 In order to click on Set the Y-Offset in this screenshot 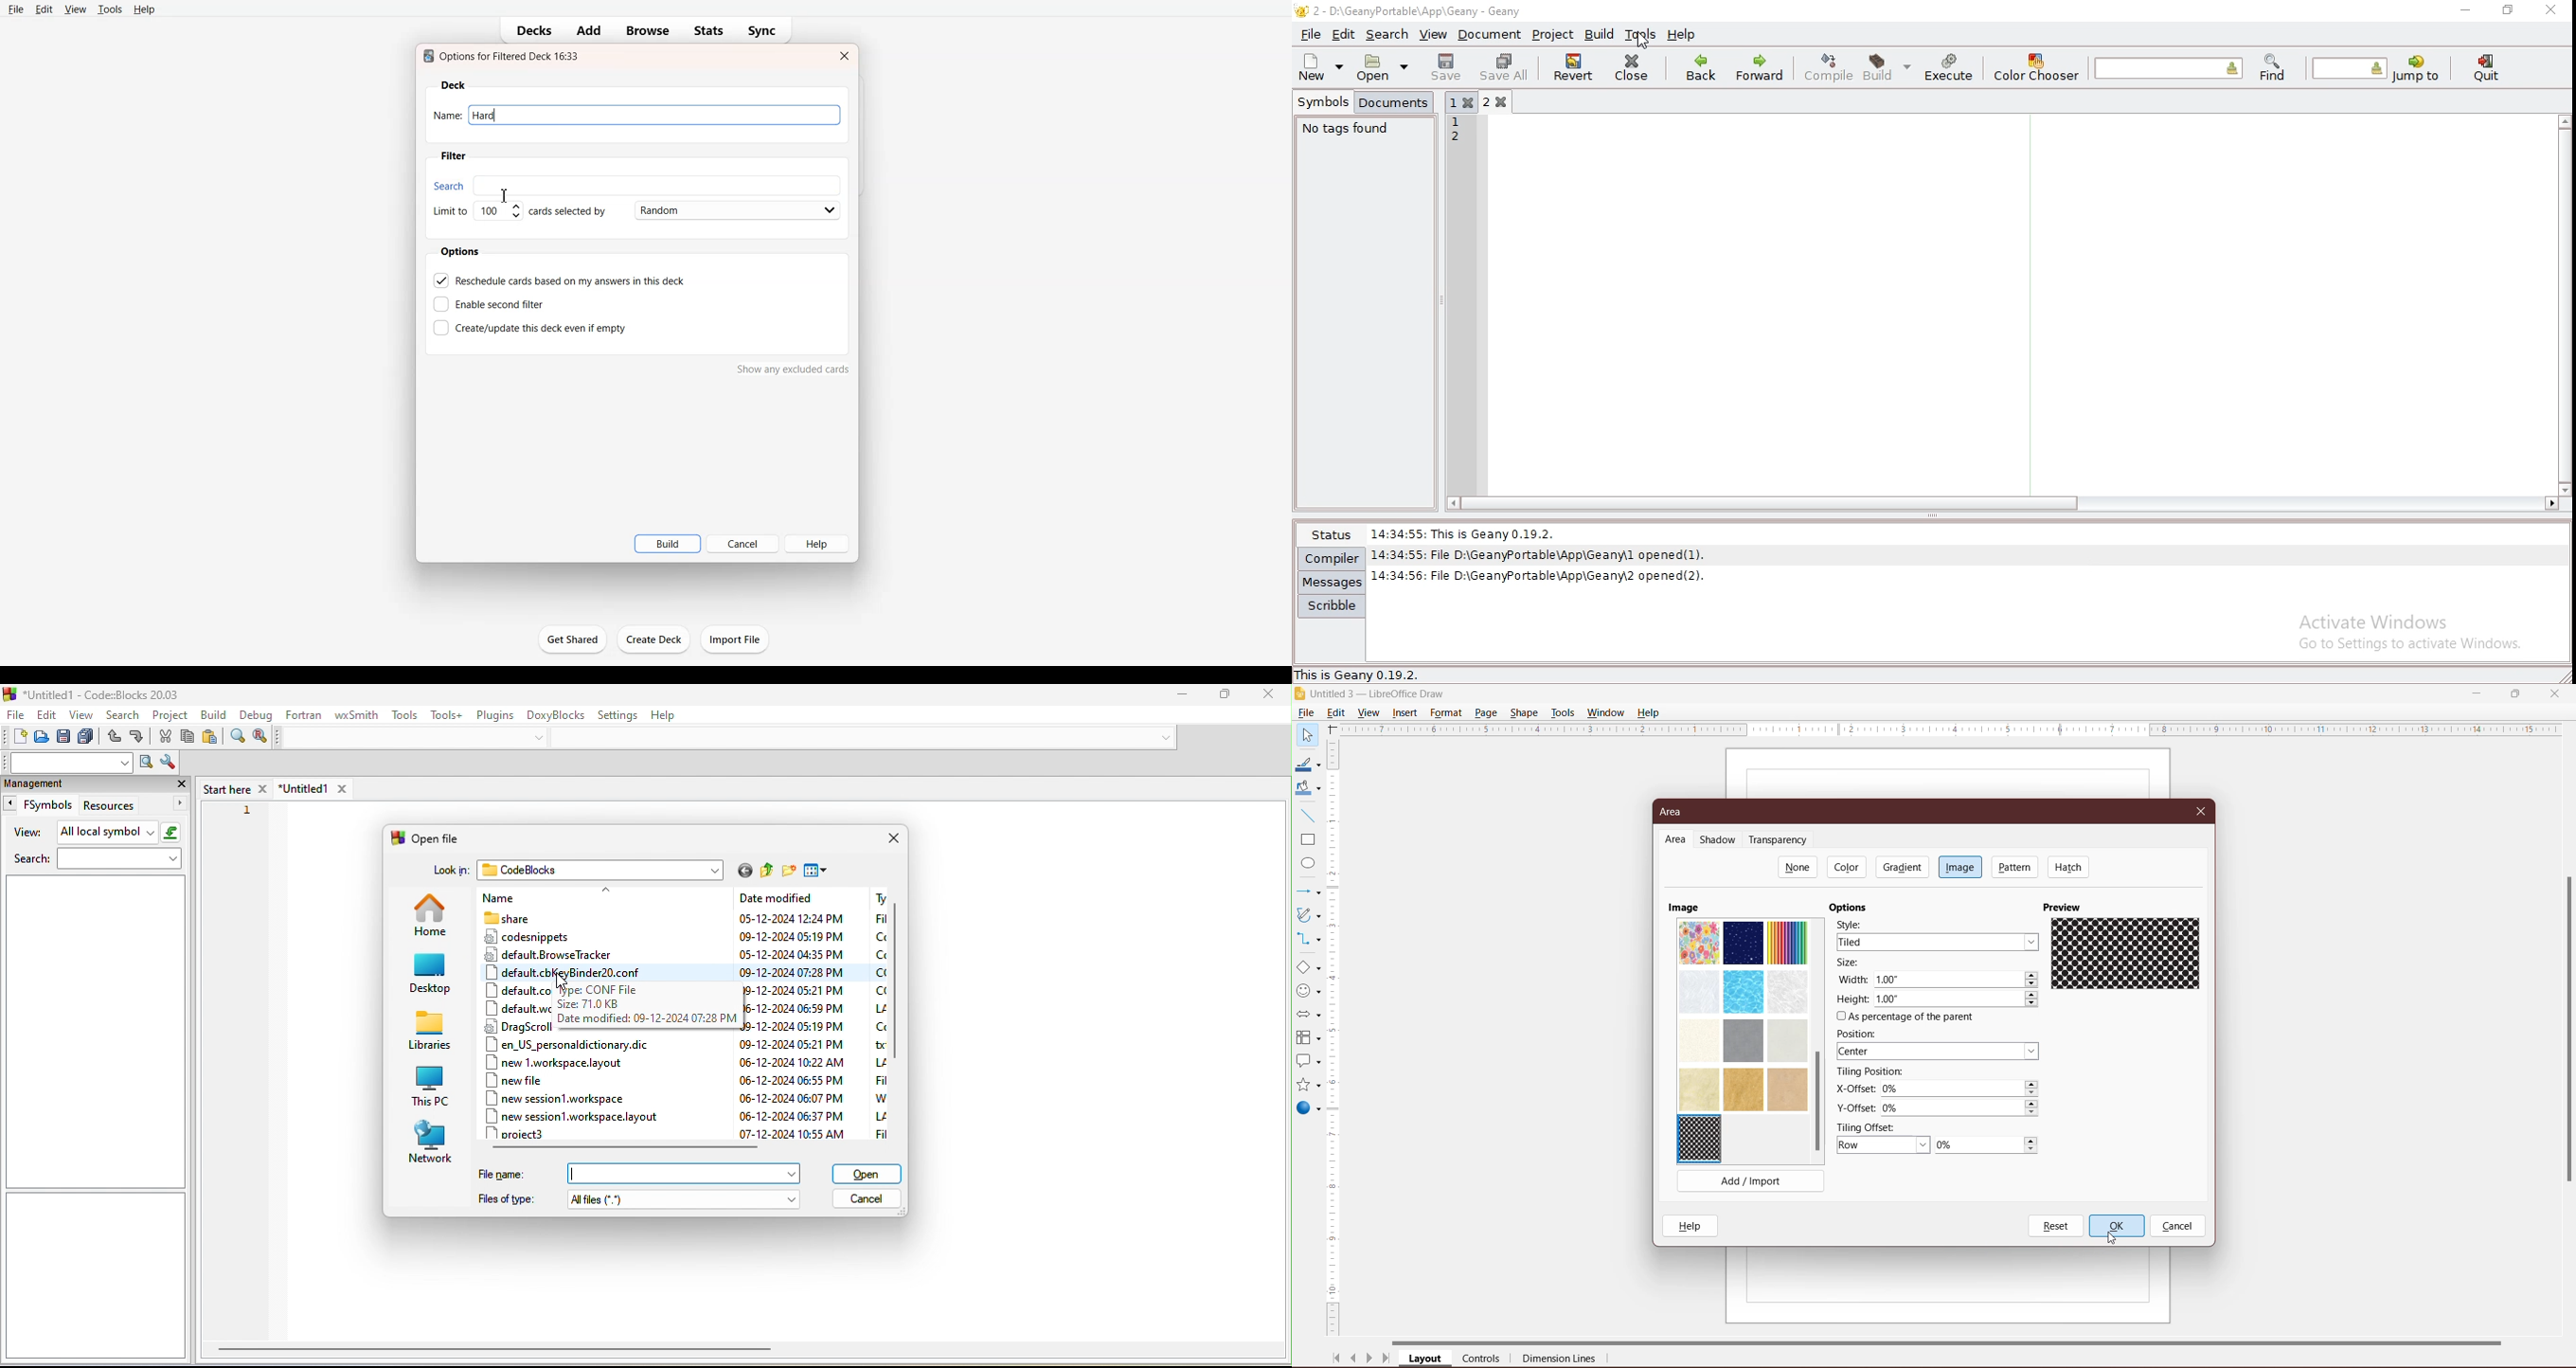, I will do `click(1964, 1108)`.